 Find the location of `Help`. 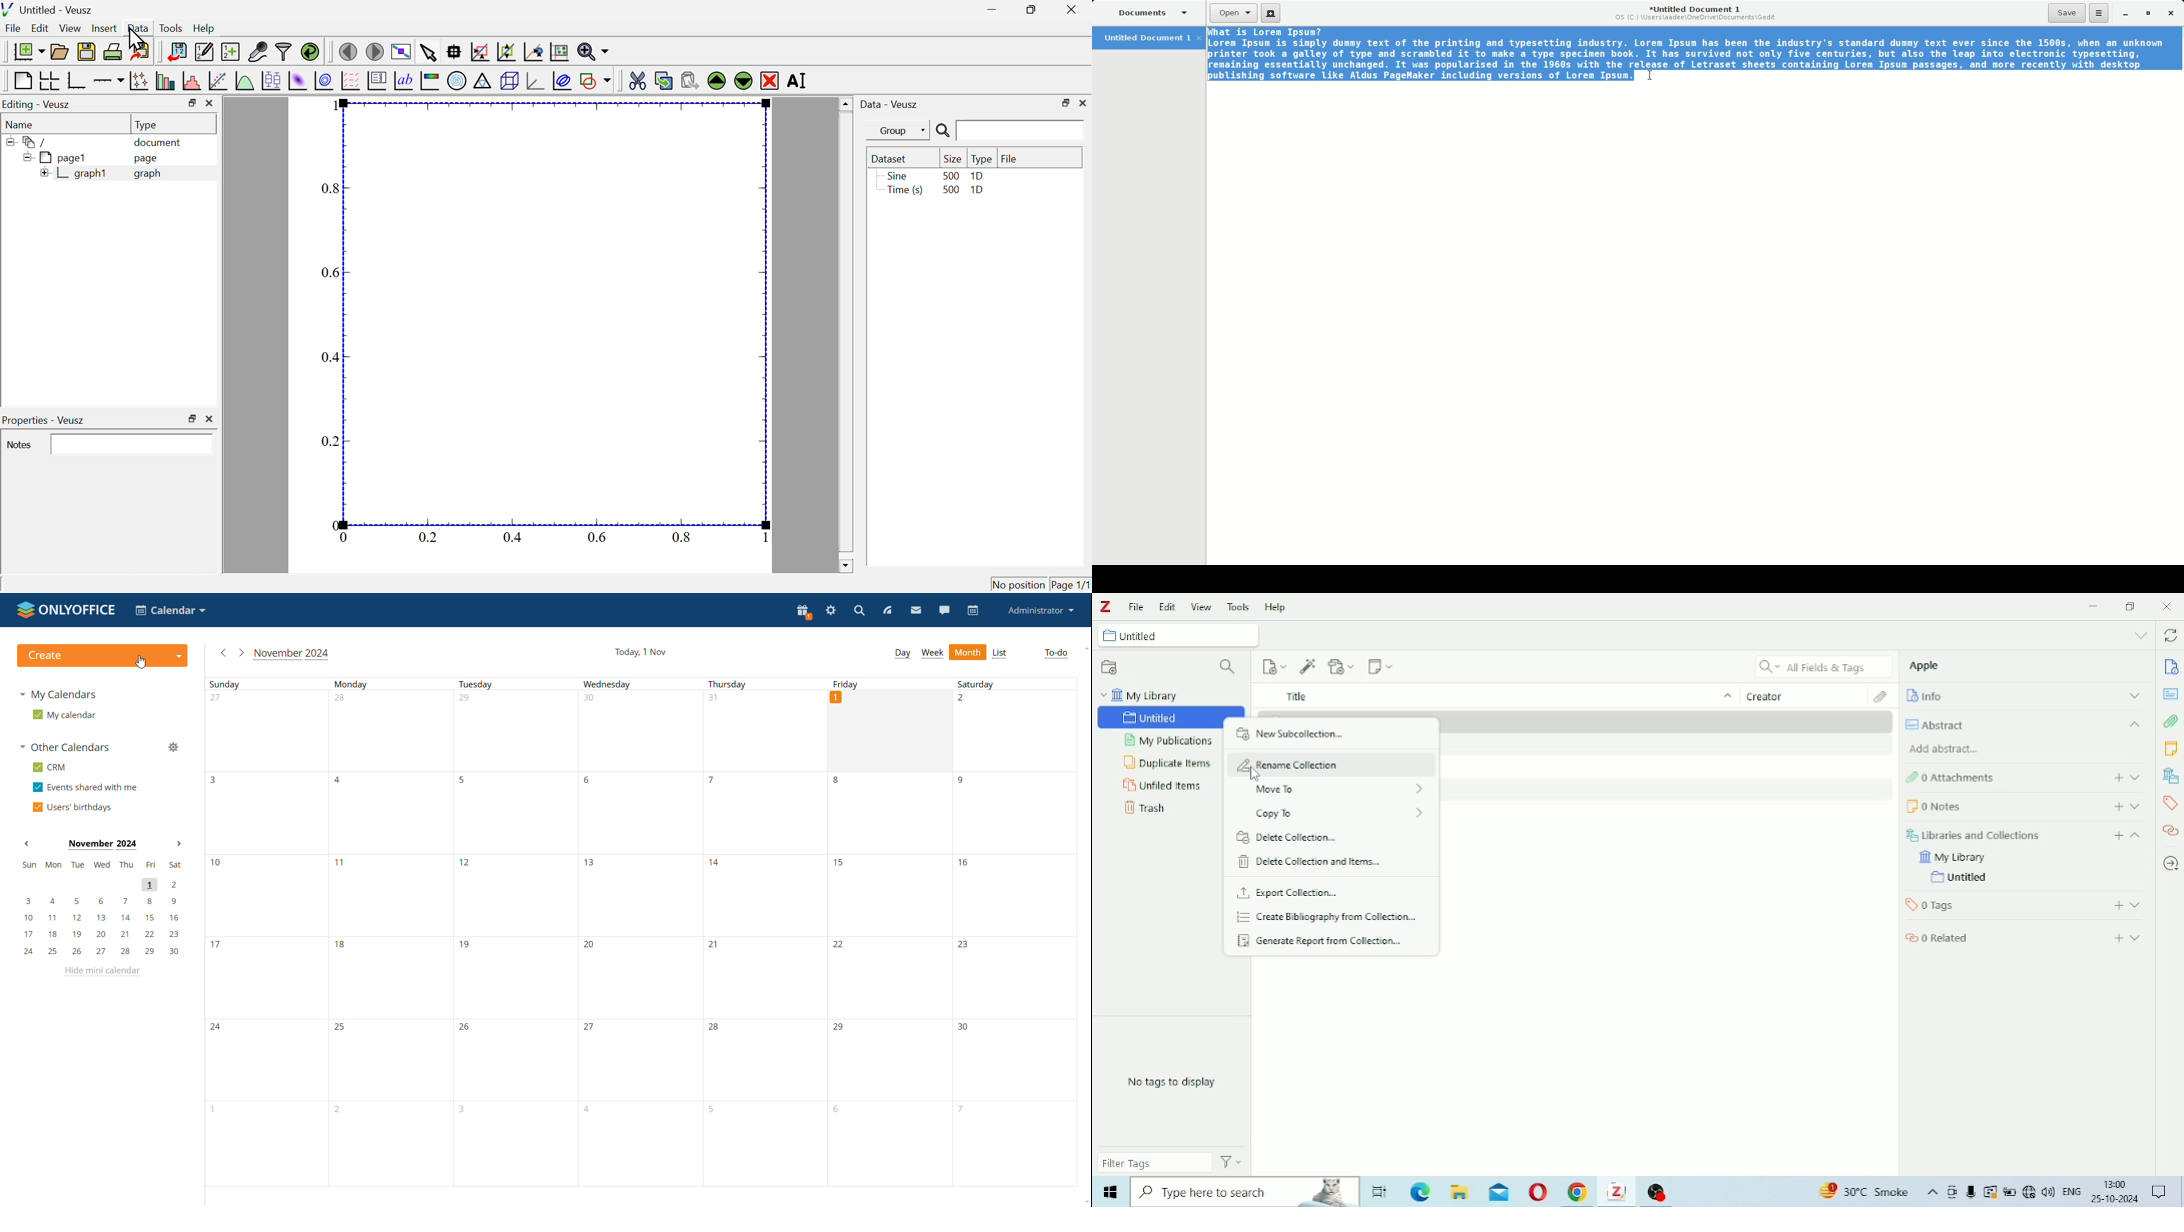

Help is located at coordinates (1277, 607).